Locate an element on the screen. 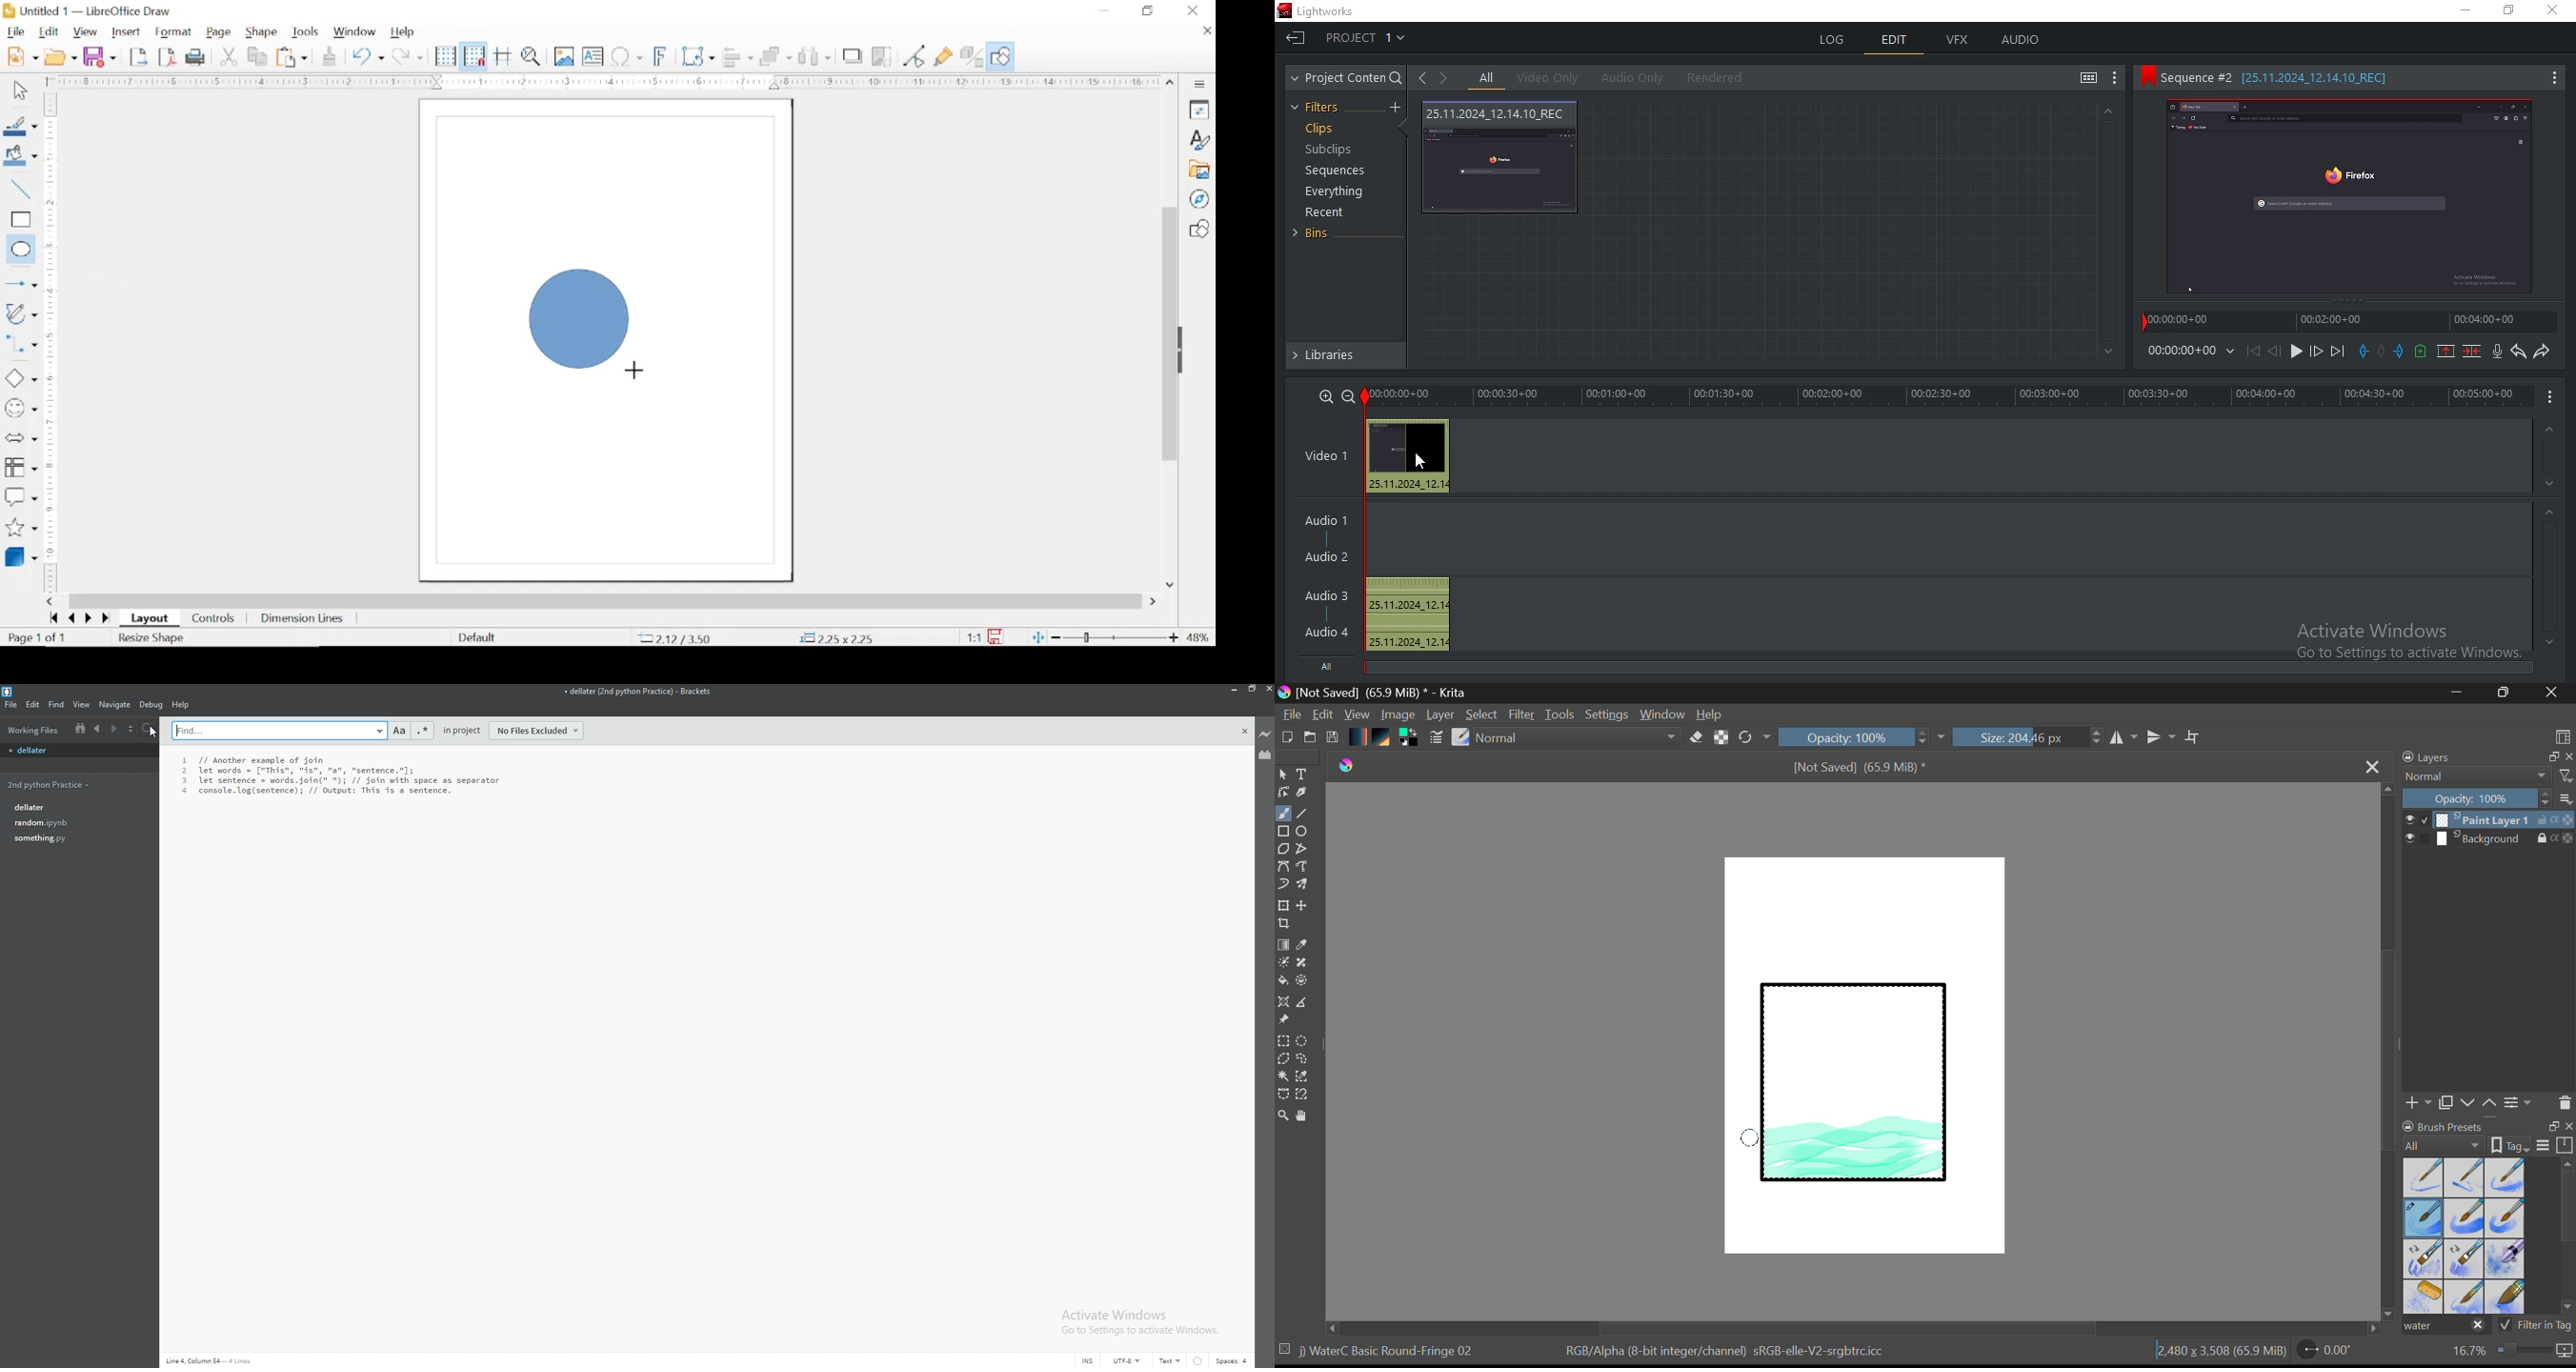 The image size is (2576, 1372). Layer Opacity is located at coordinates (2490, 799).